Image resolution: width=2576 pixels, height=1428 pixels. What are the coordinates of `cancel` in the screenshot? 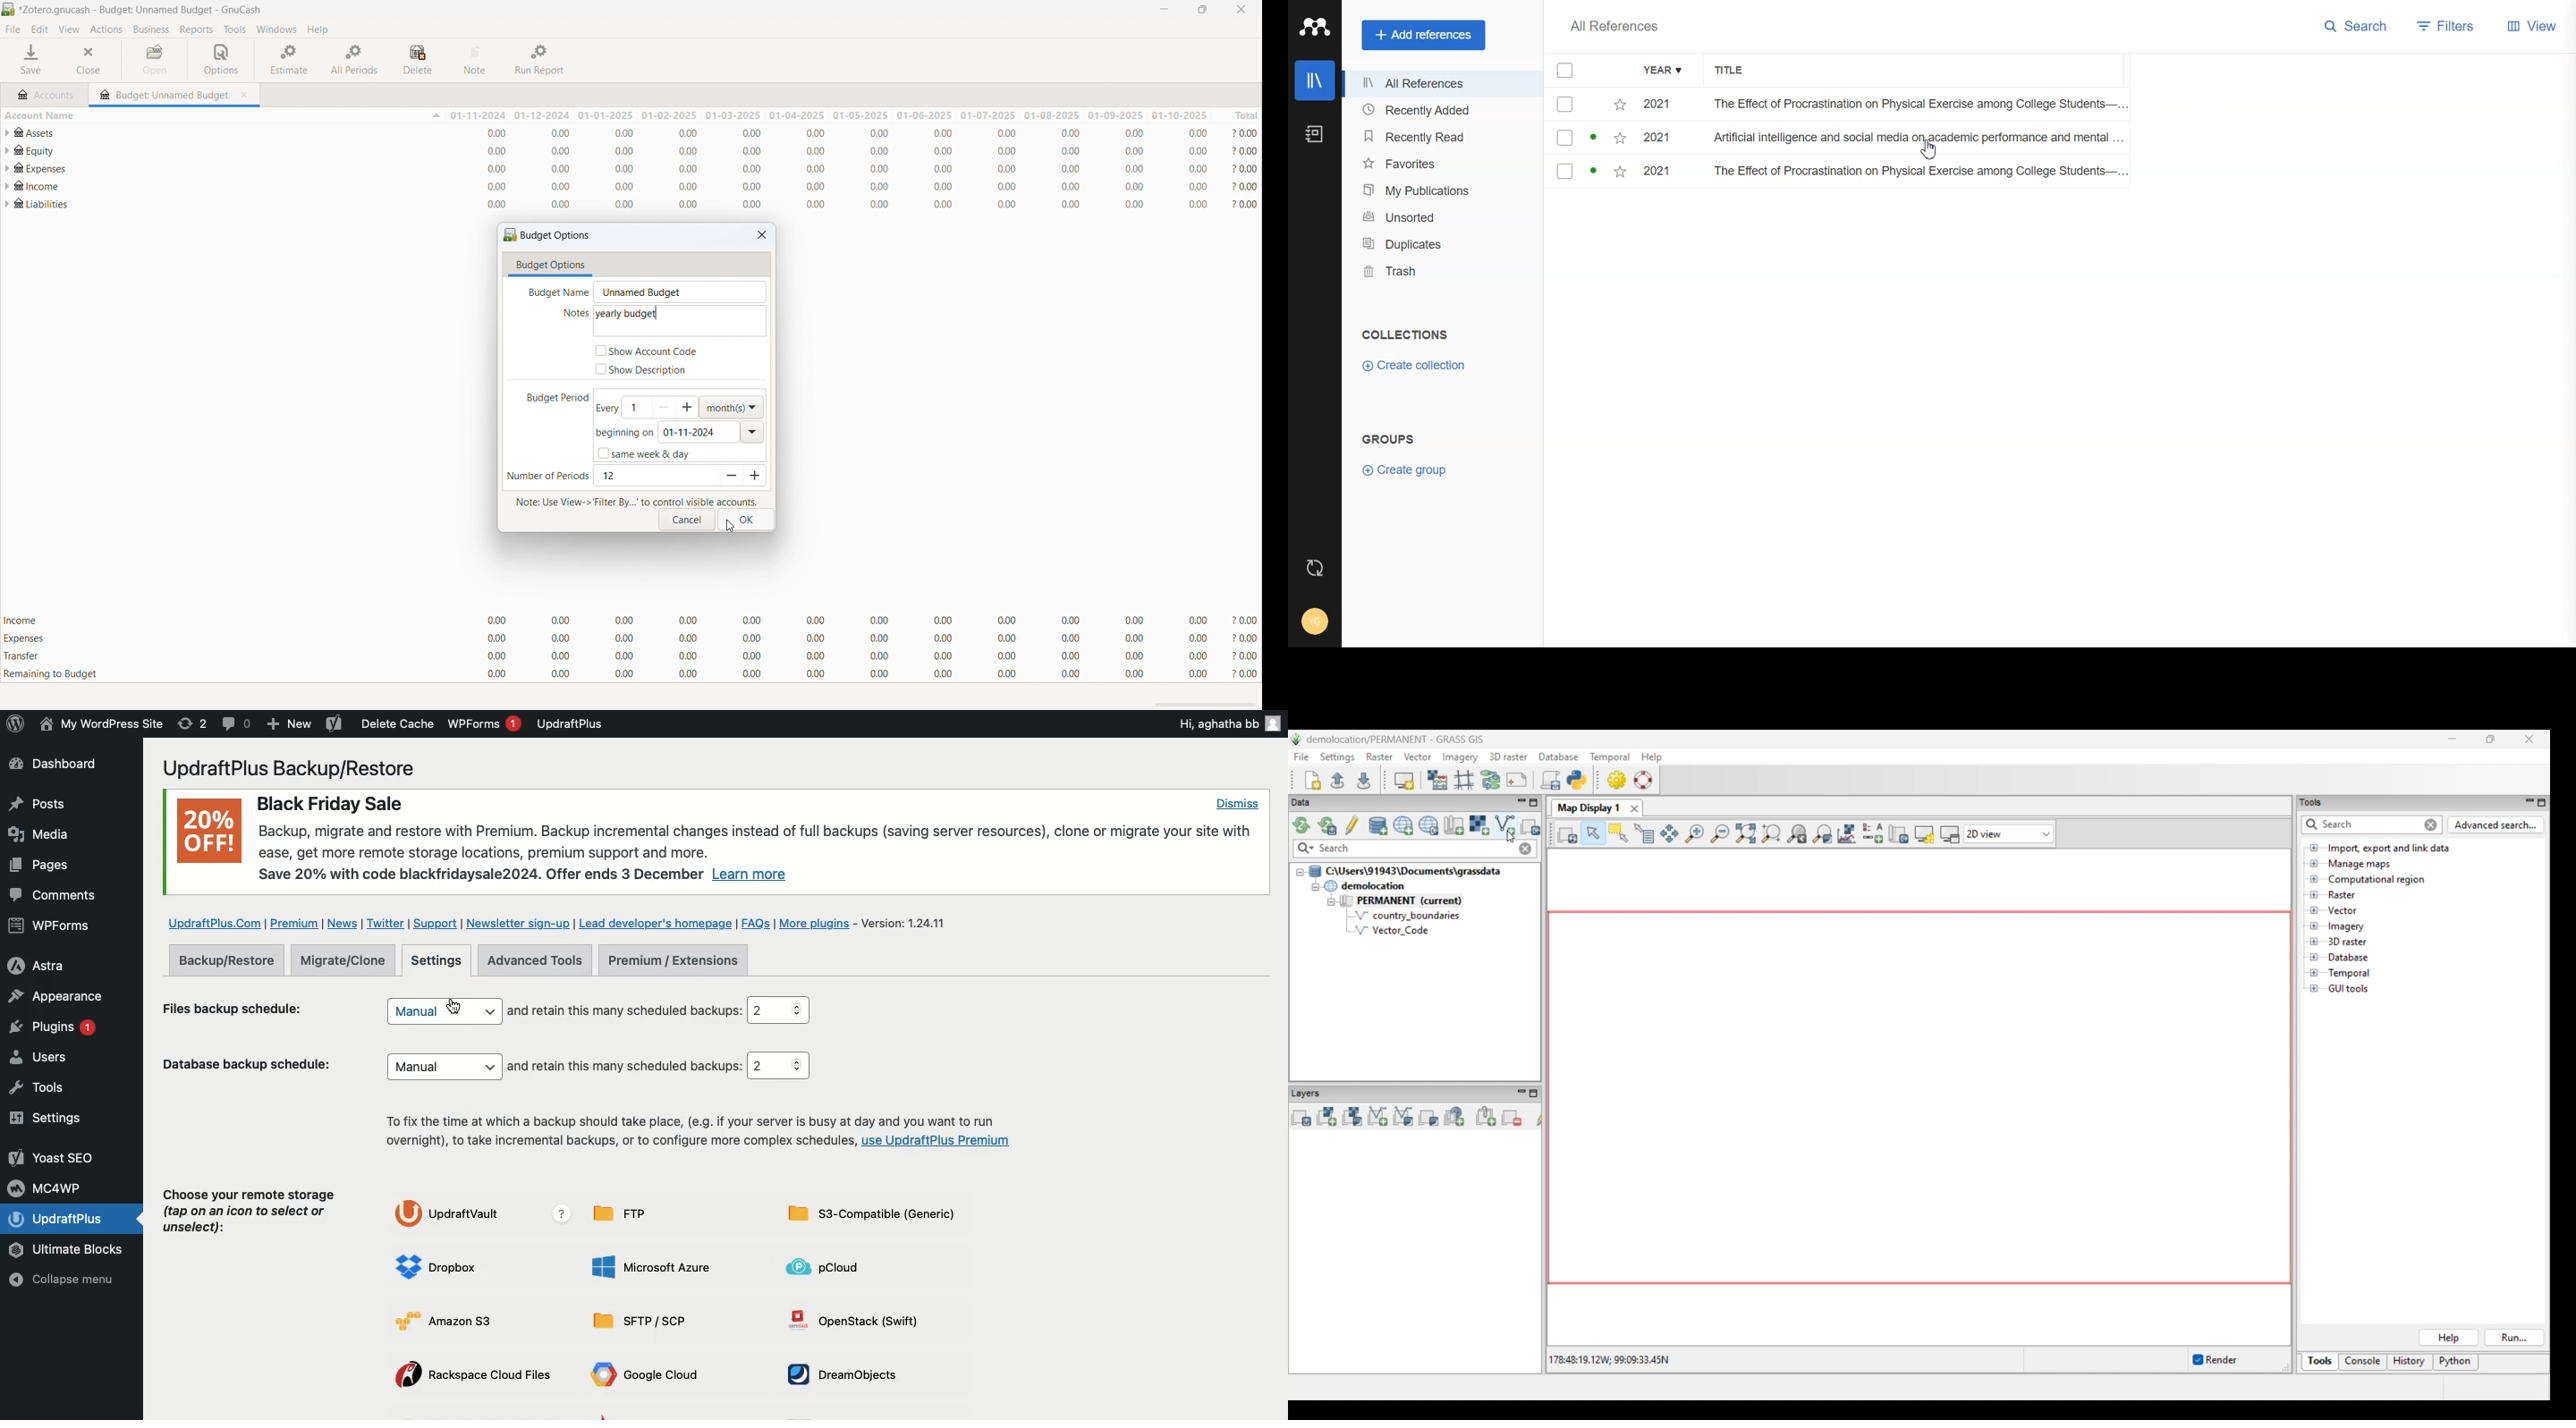 It's located at (687, 520).